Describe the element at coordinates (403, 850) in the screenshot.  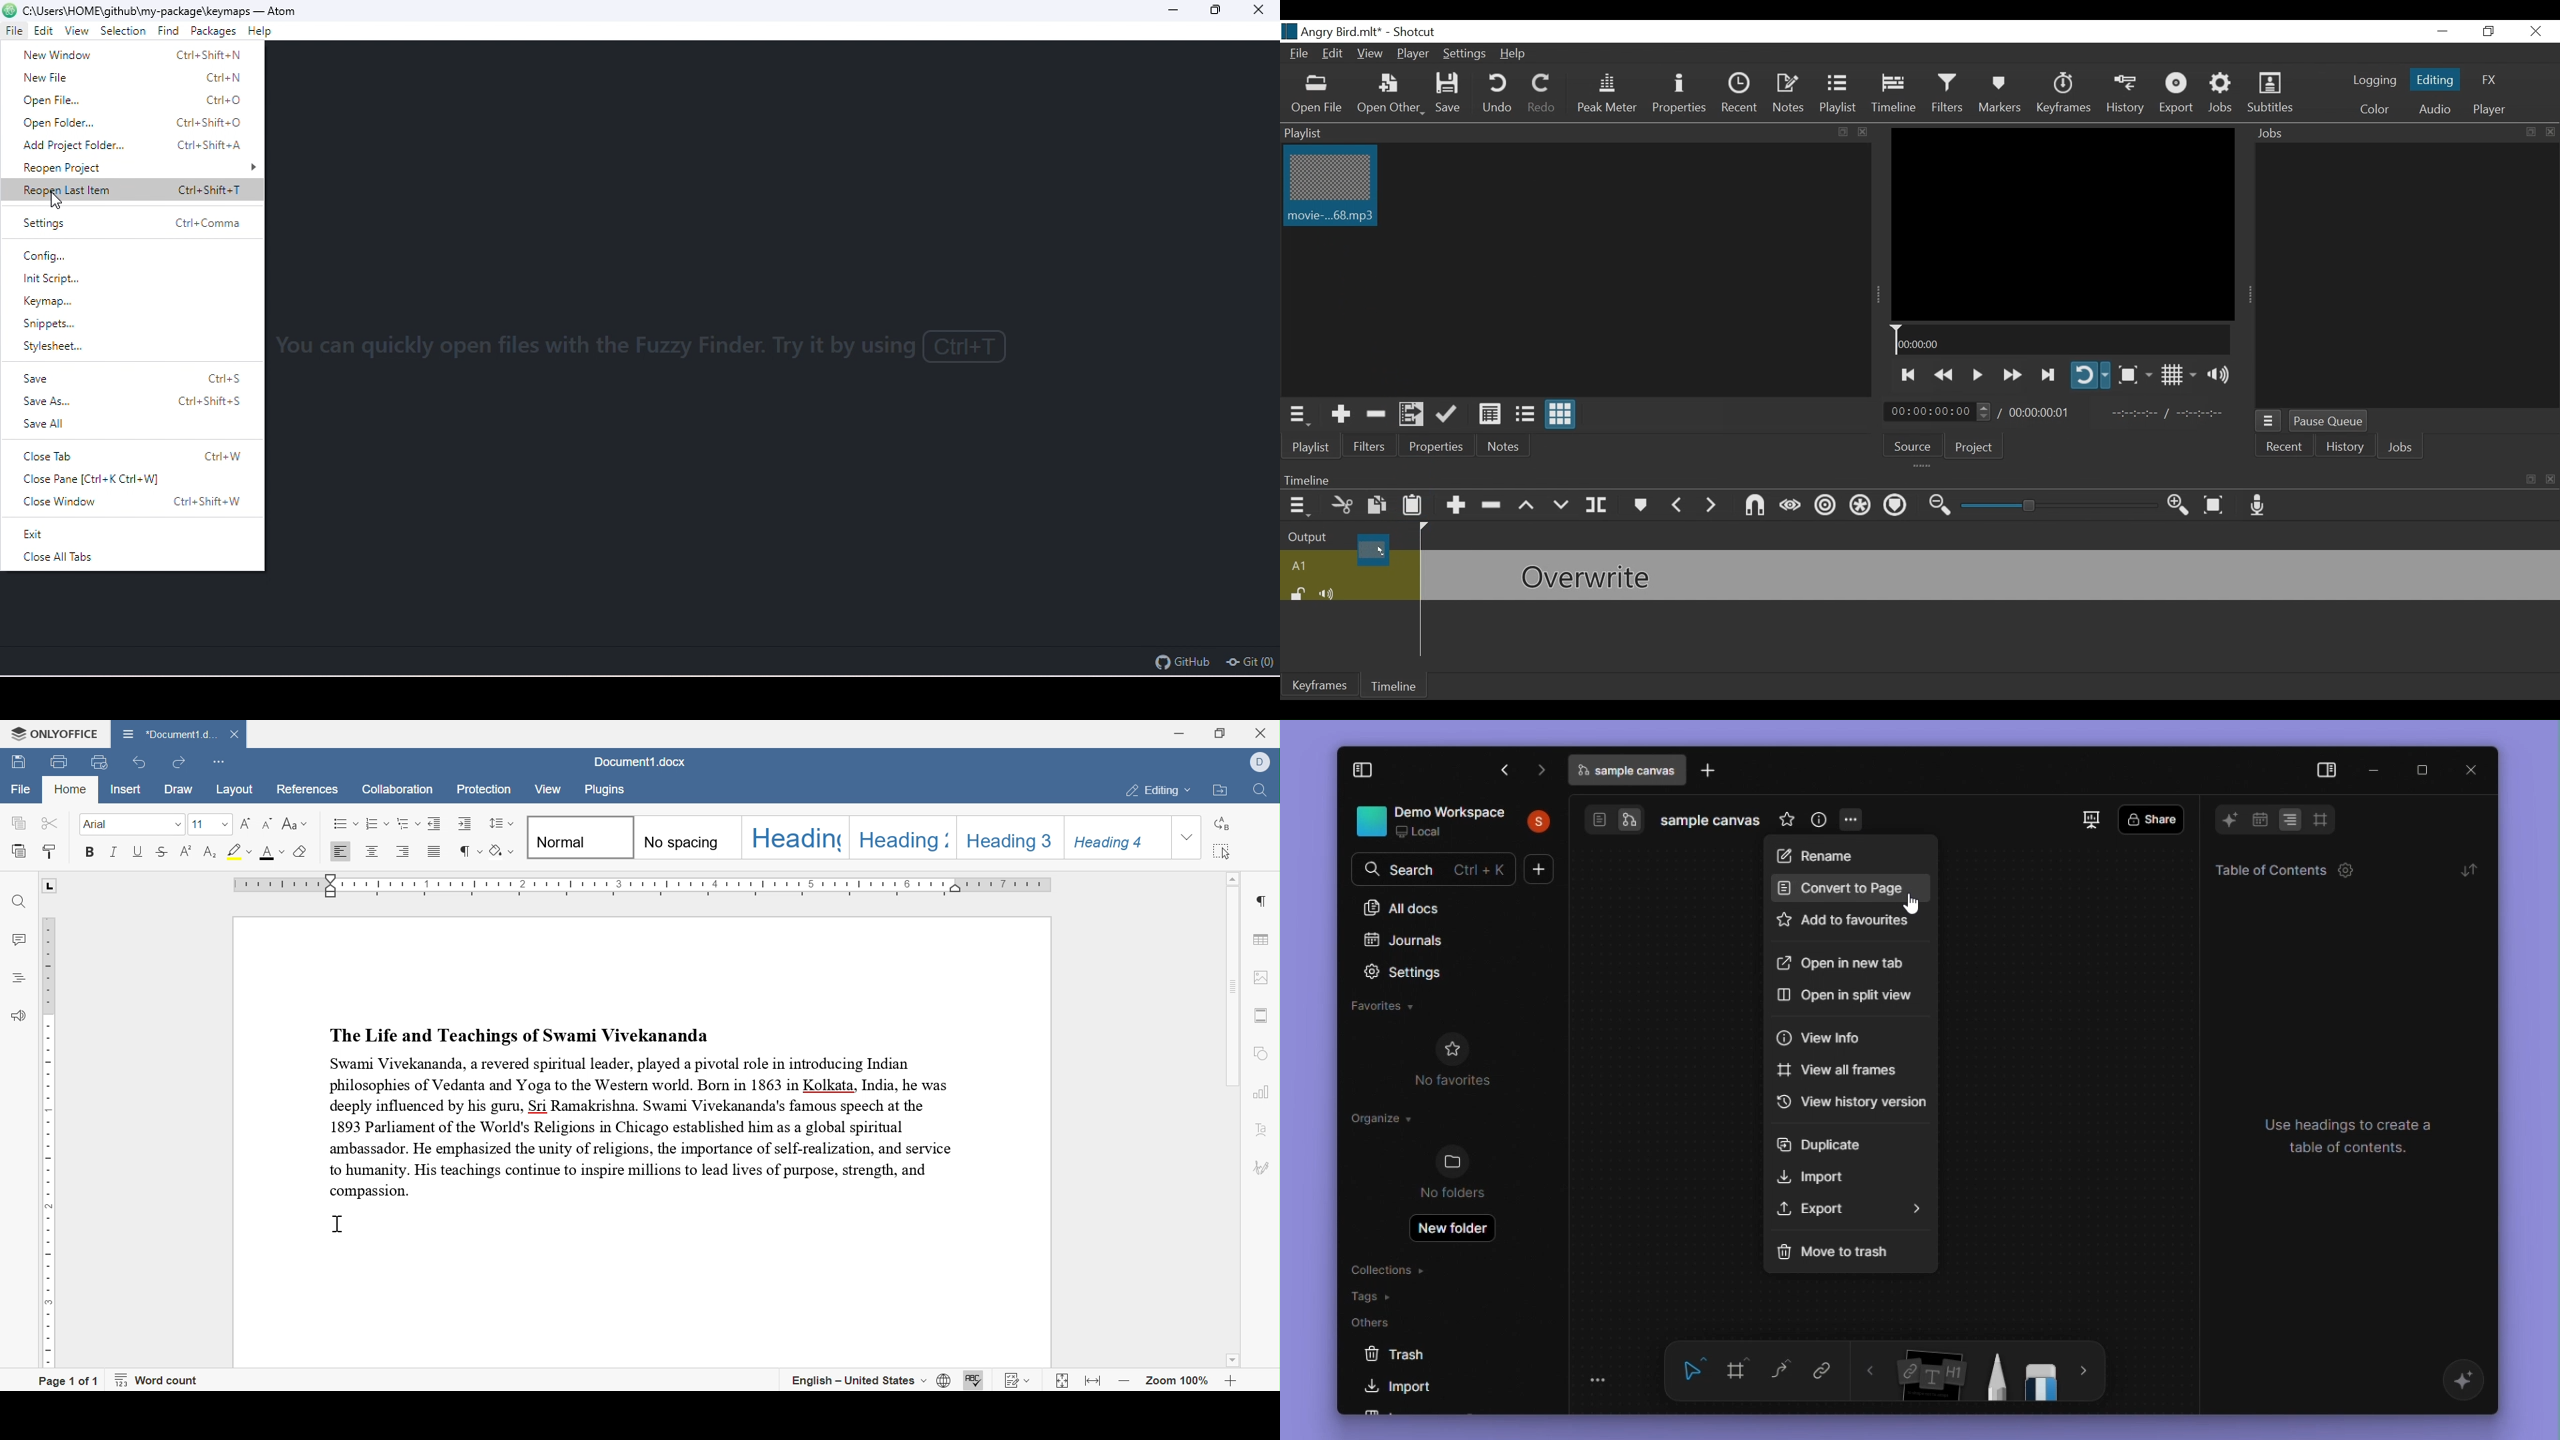
I see `align right` at that location.